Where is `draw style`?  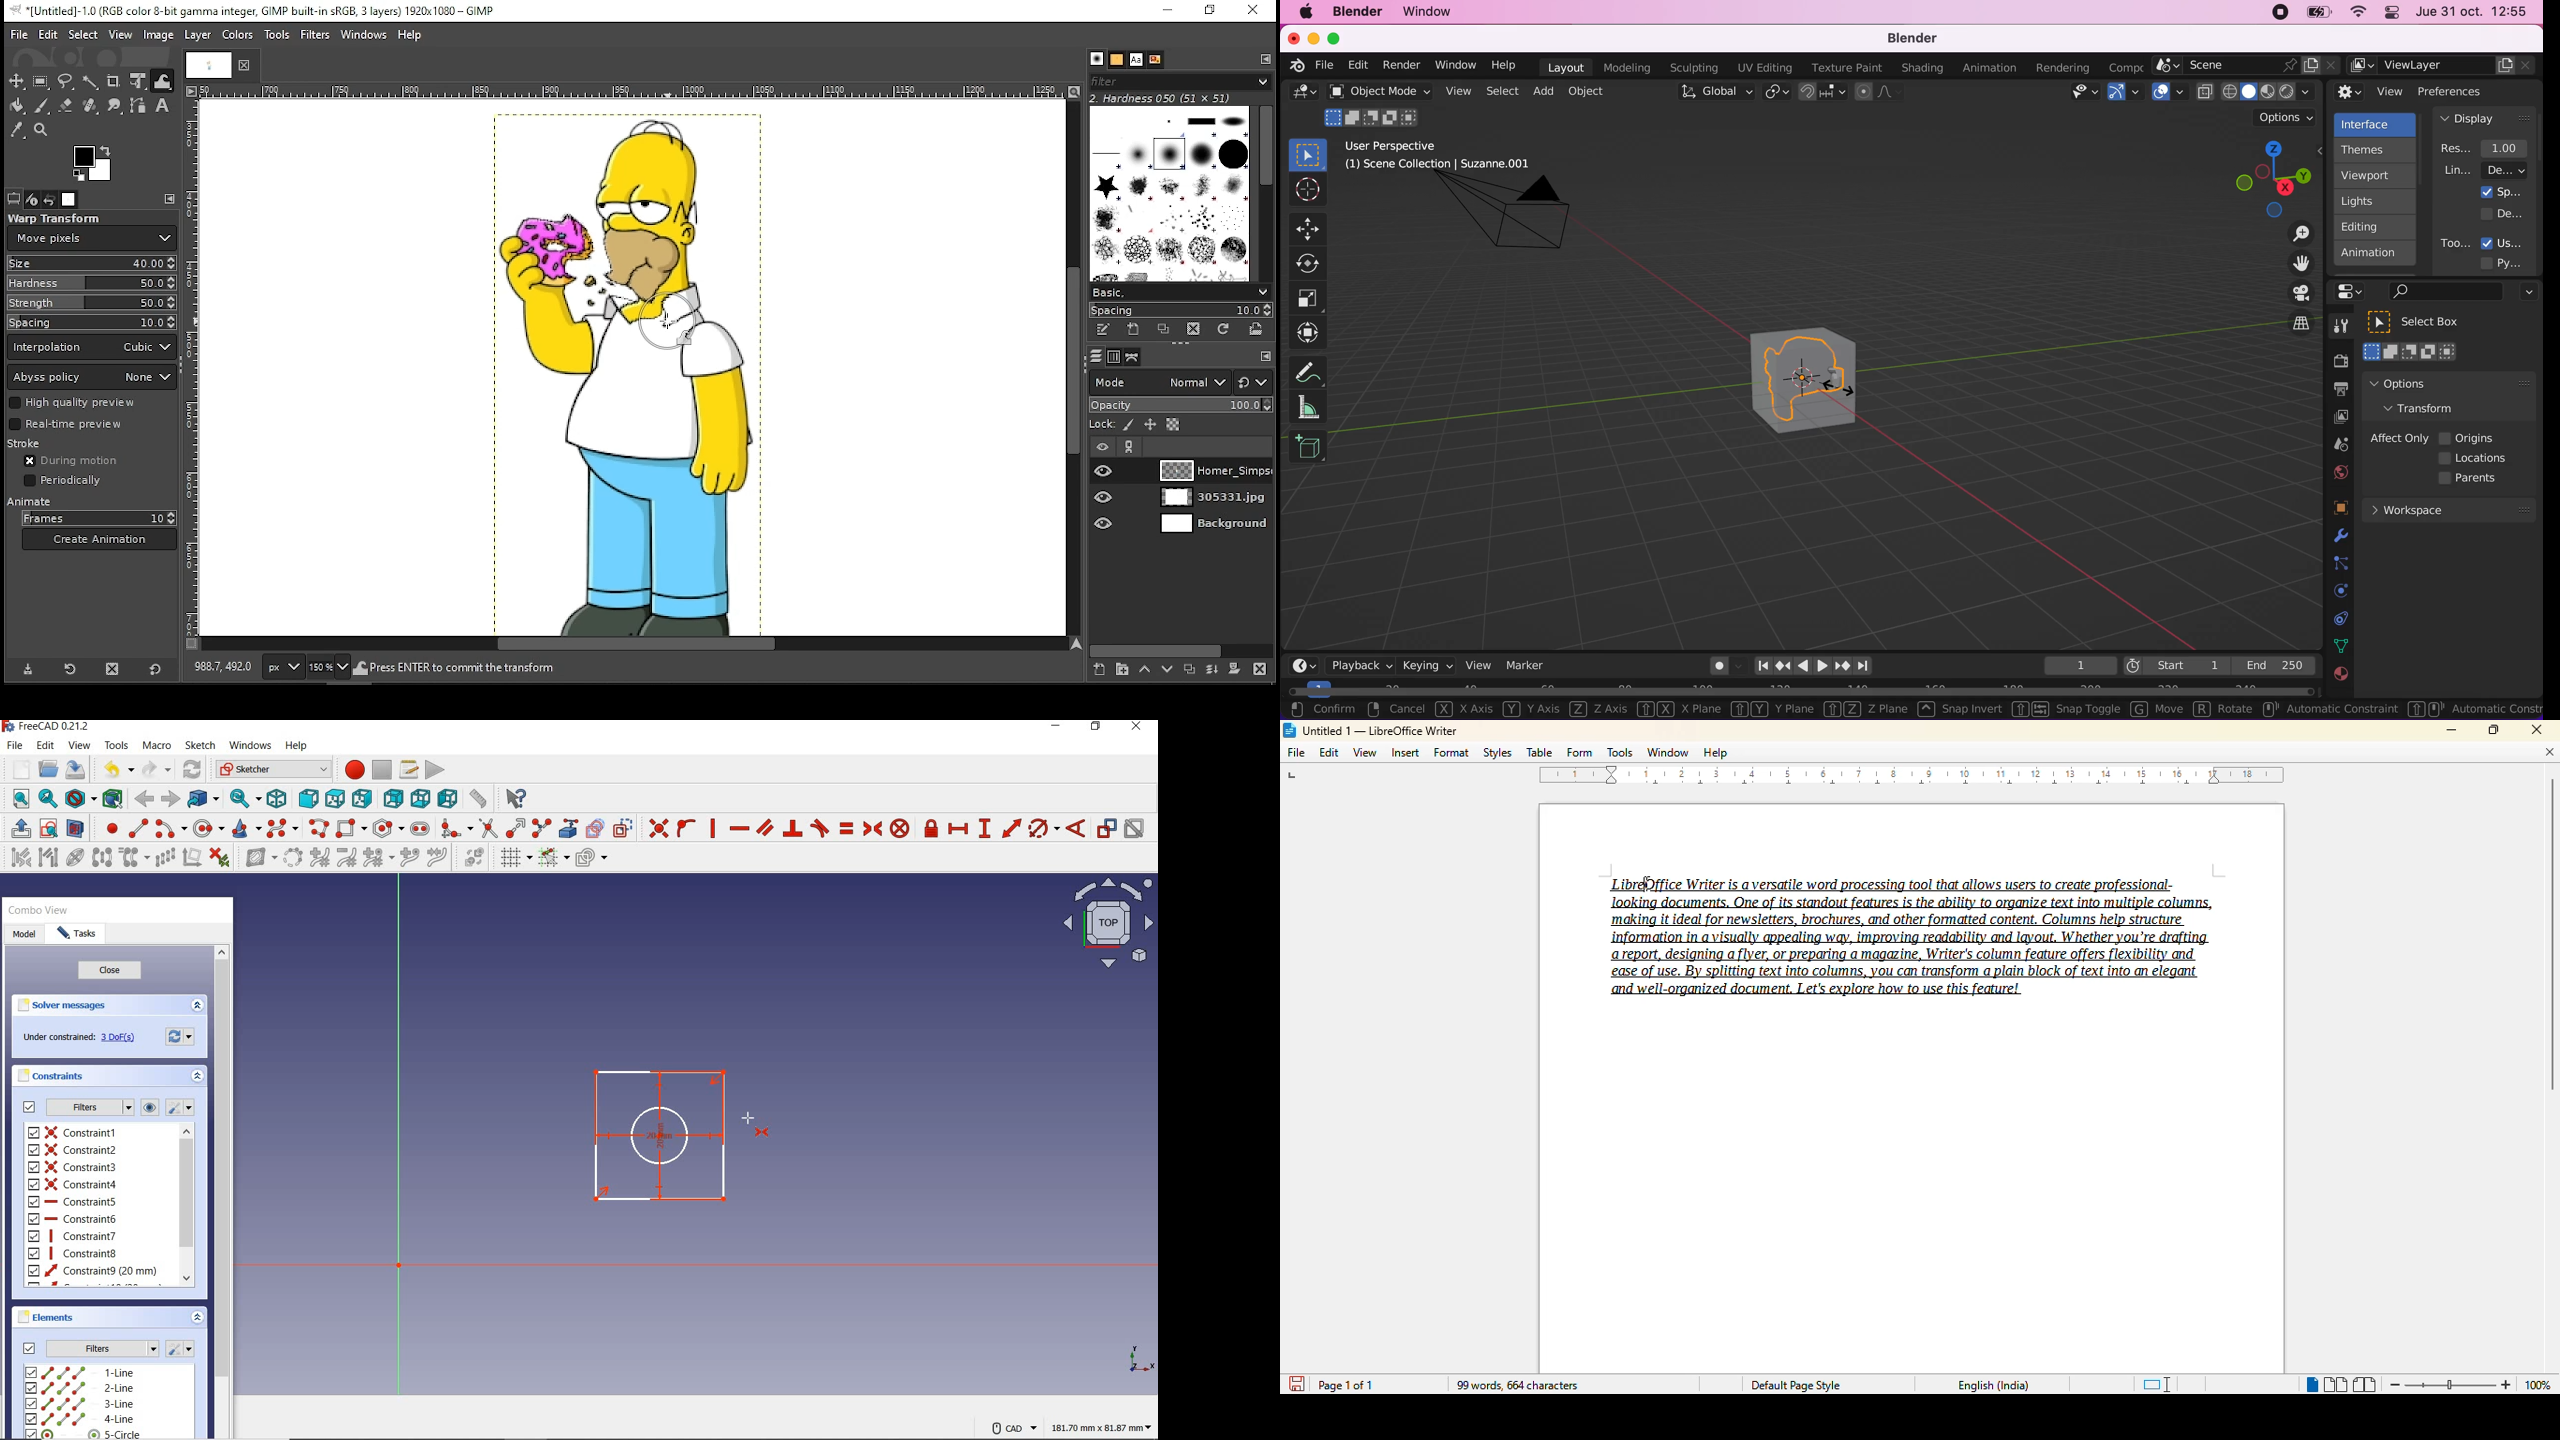 draw style is located at coordinates (79, 798).